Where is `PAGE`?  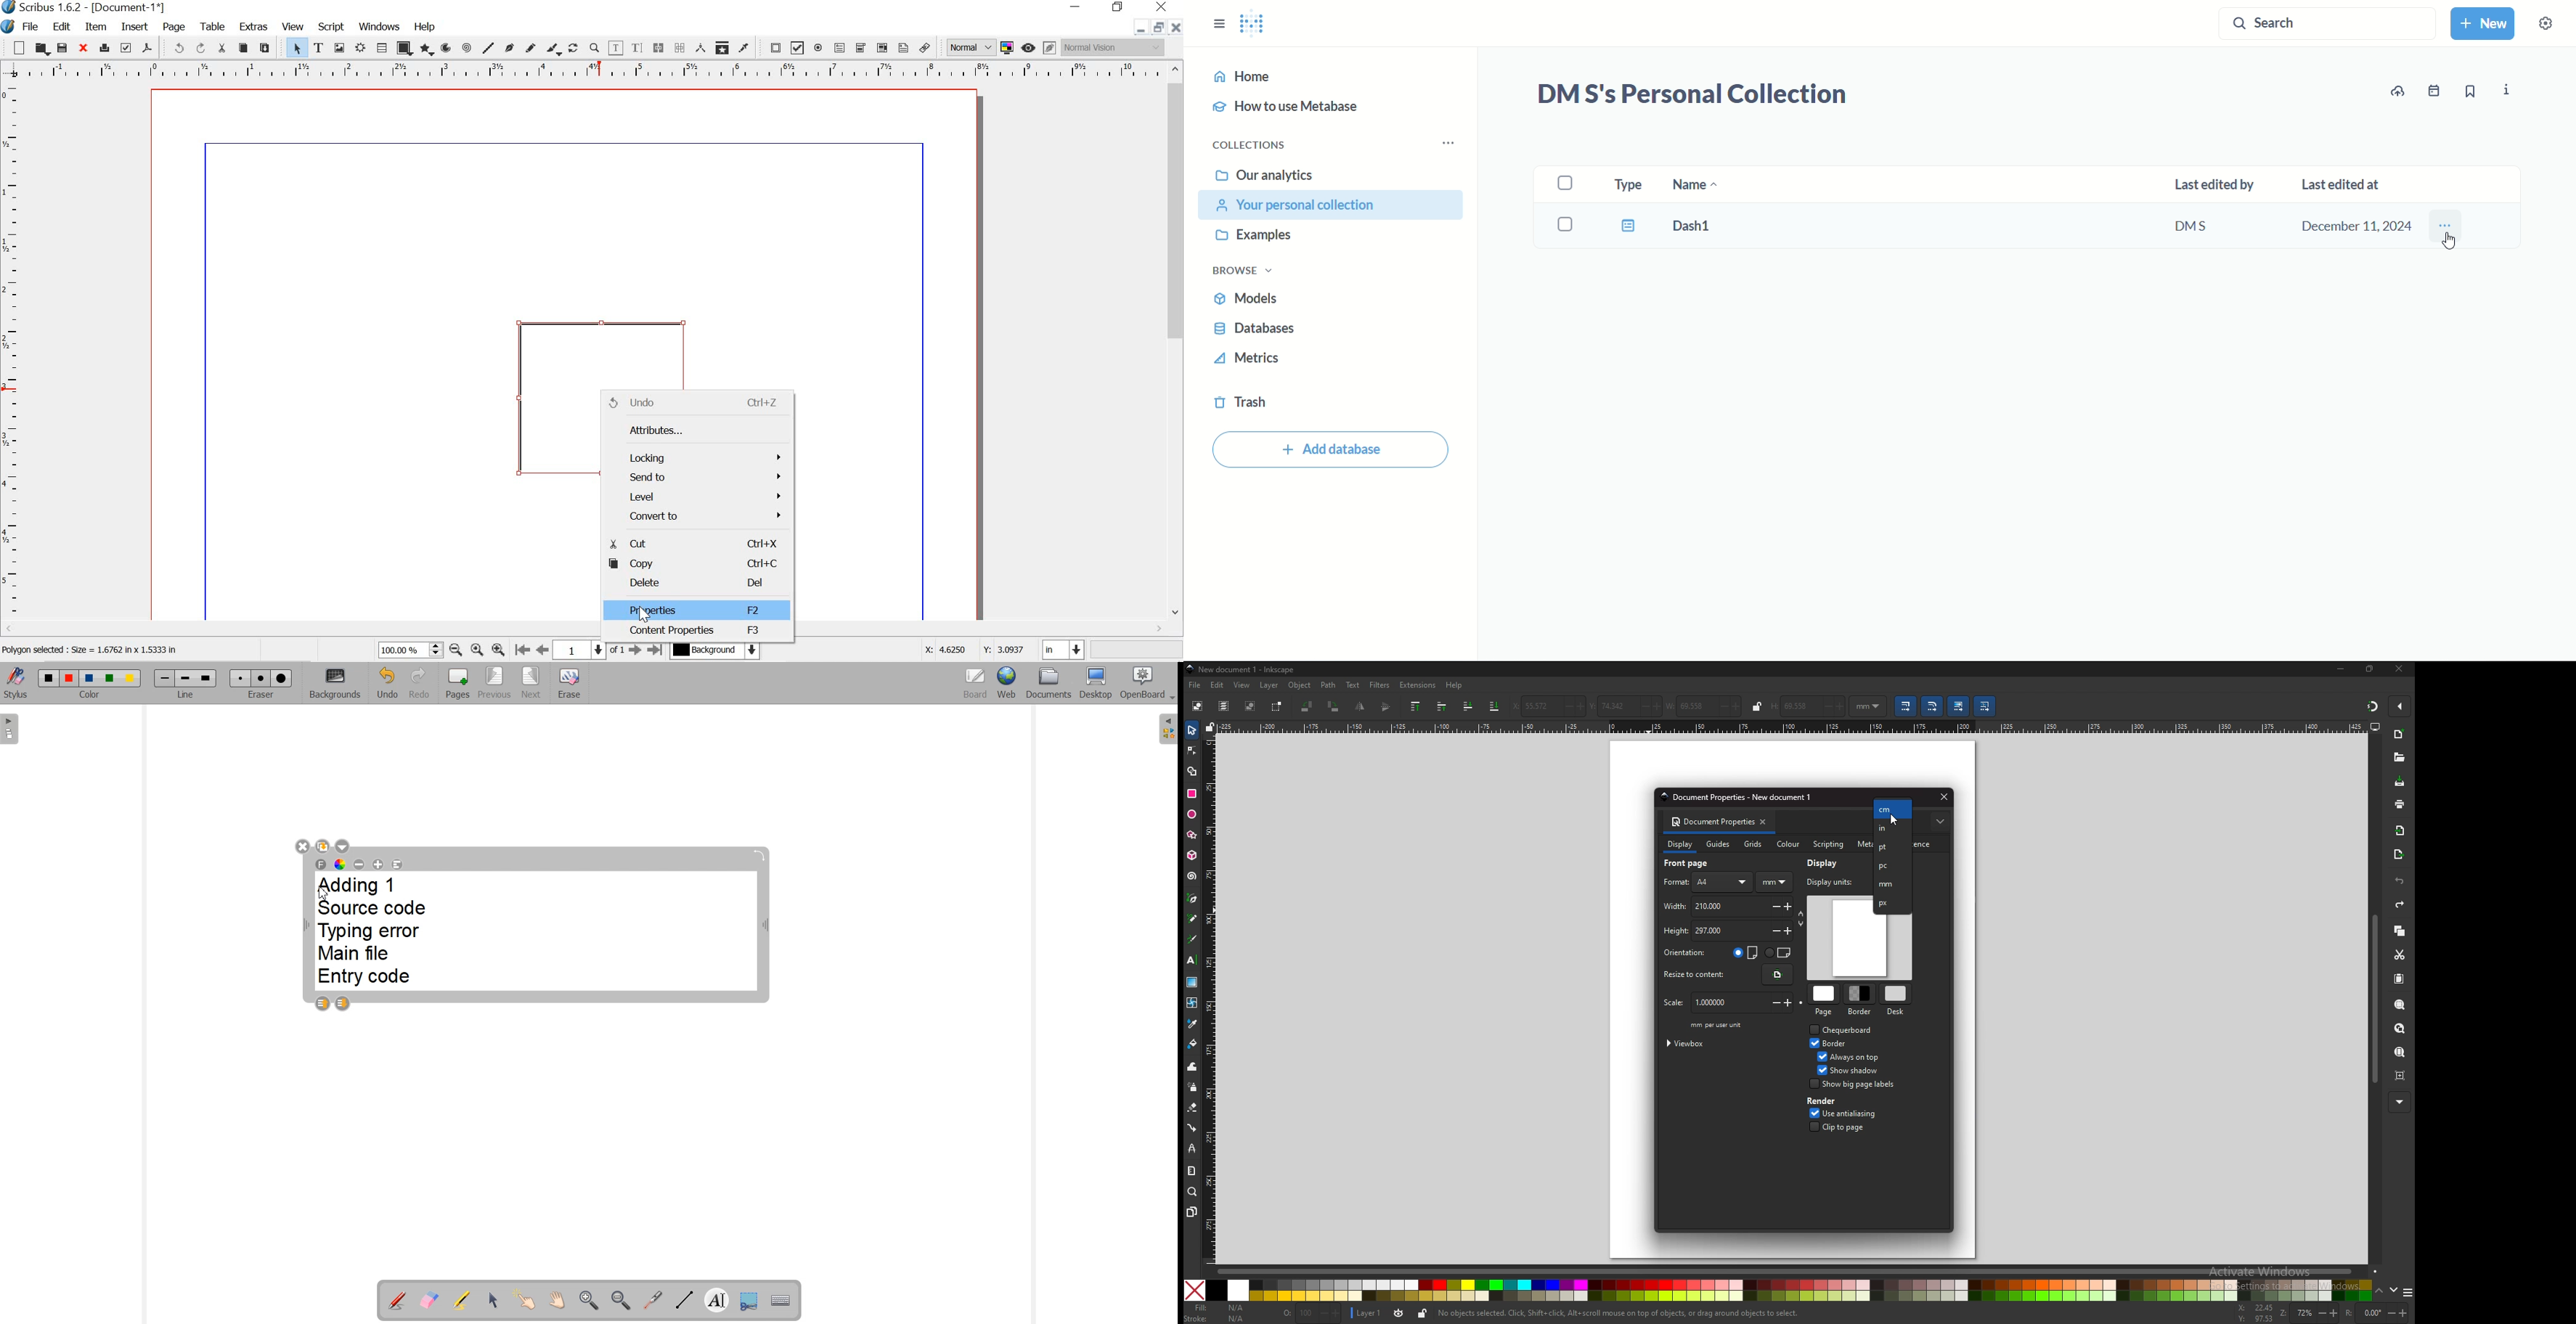
PAGE is located at coordinates (175, 27).